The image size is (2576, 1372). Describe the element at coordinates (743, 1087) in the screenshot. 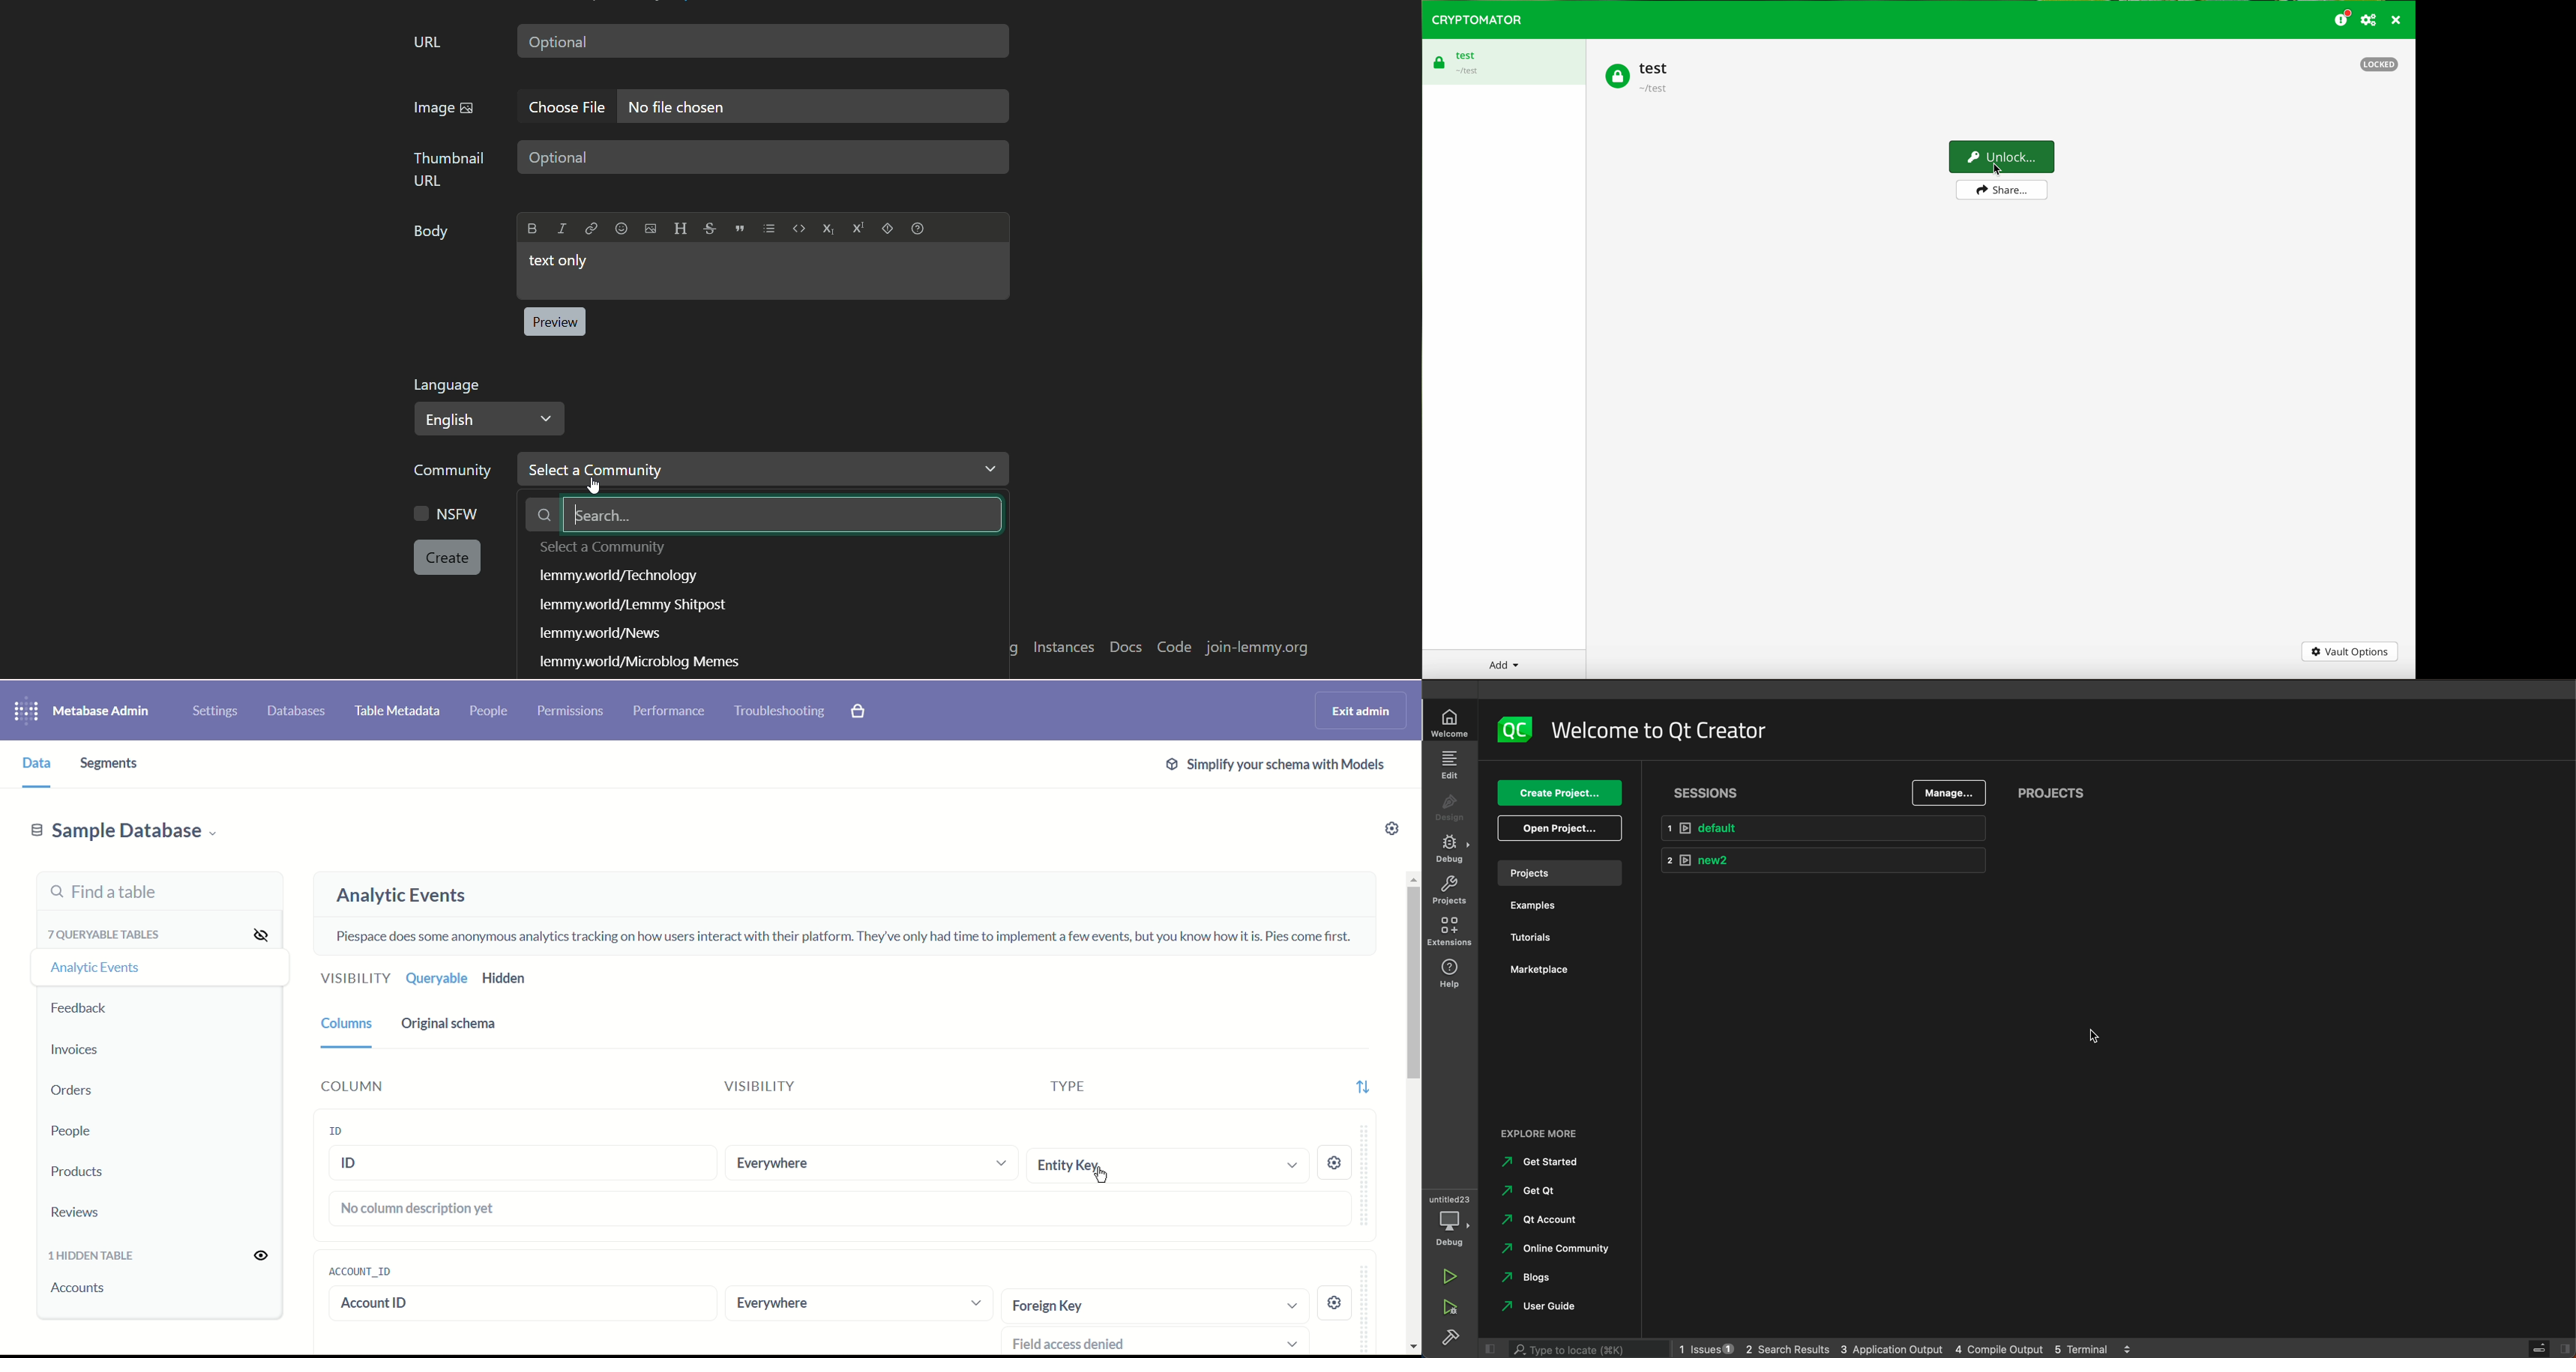

I see `visibility` at that location.